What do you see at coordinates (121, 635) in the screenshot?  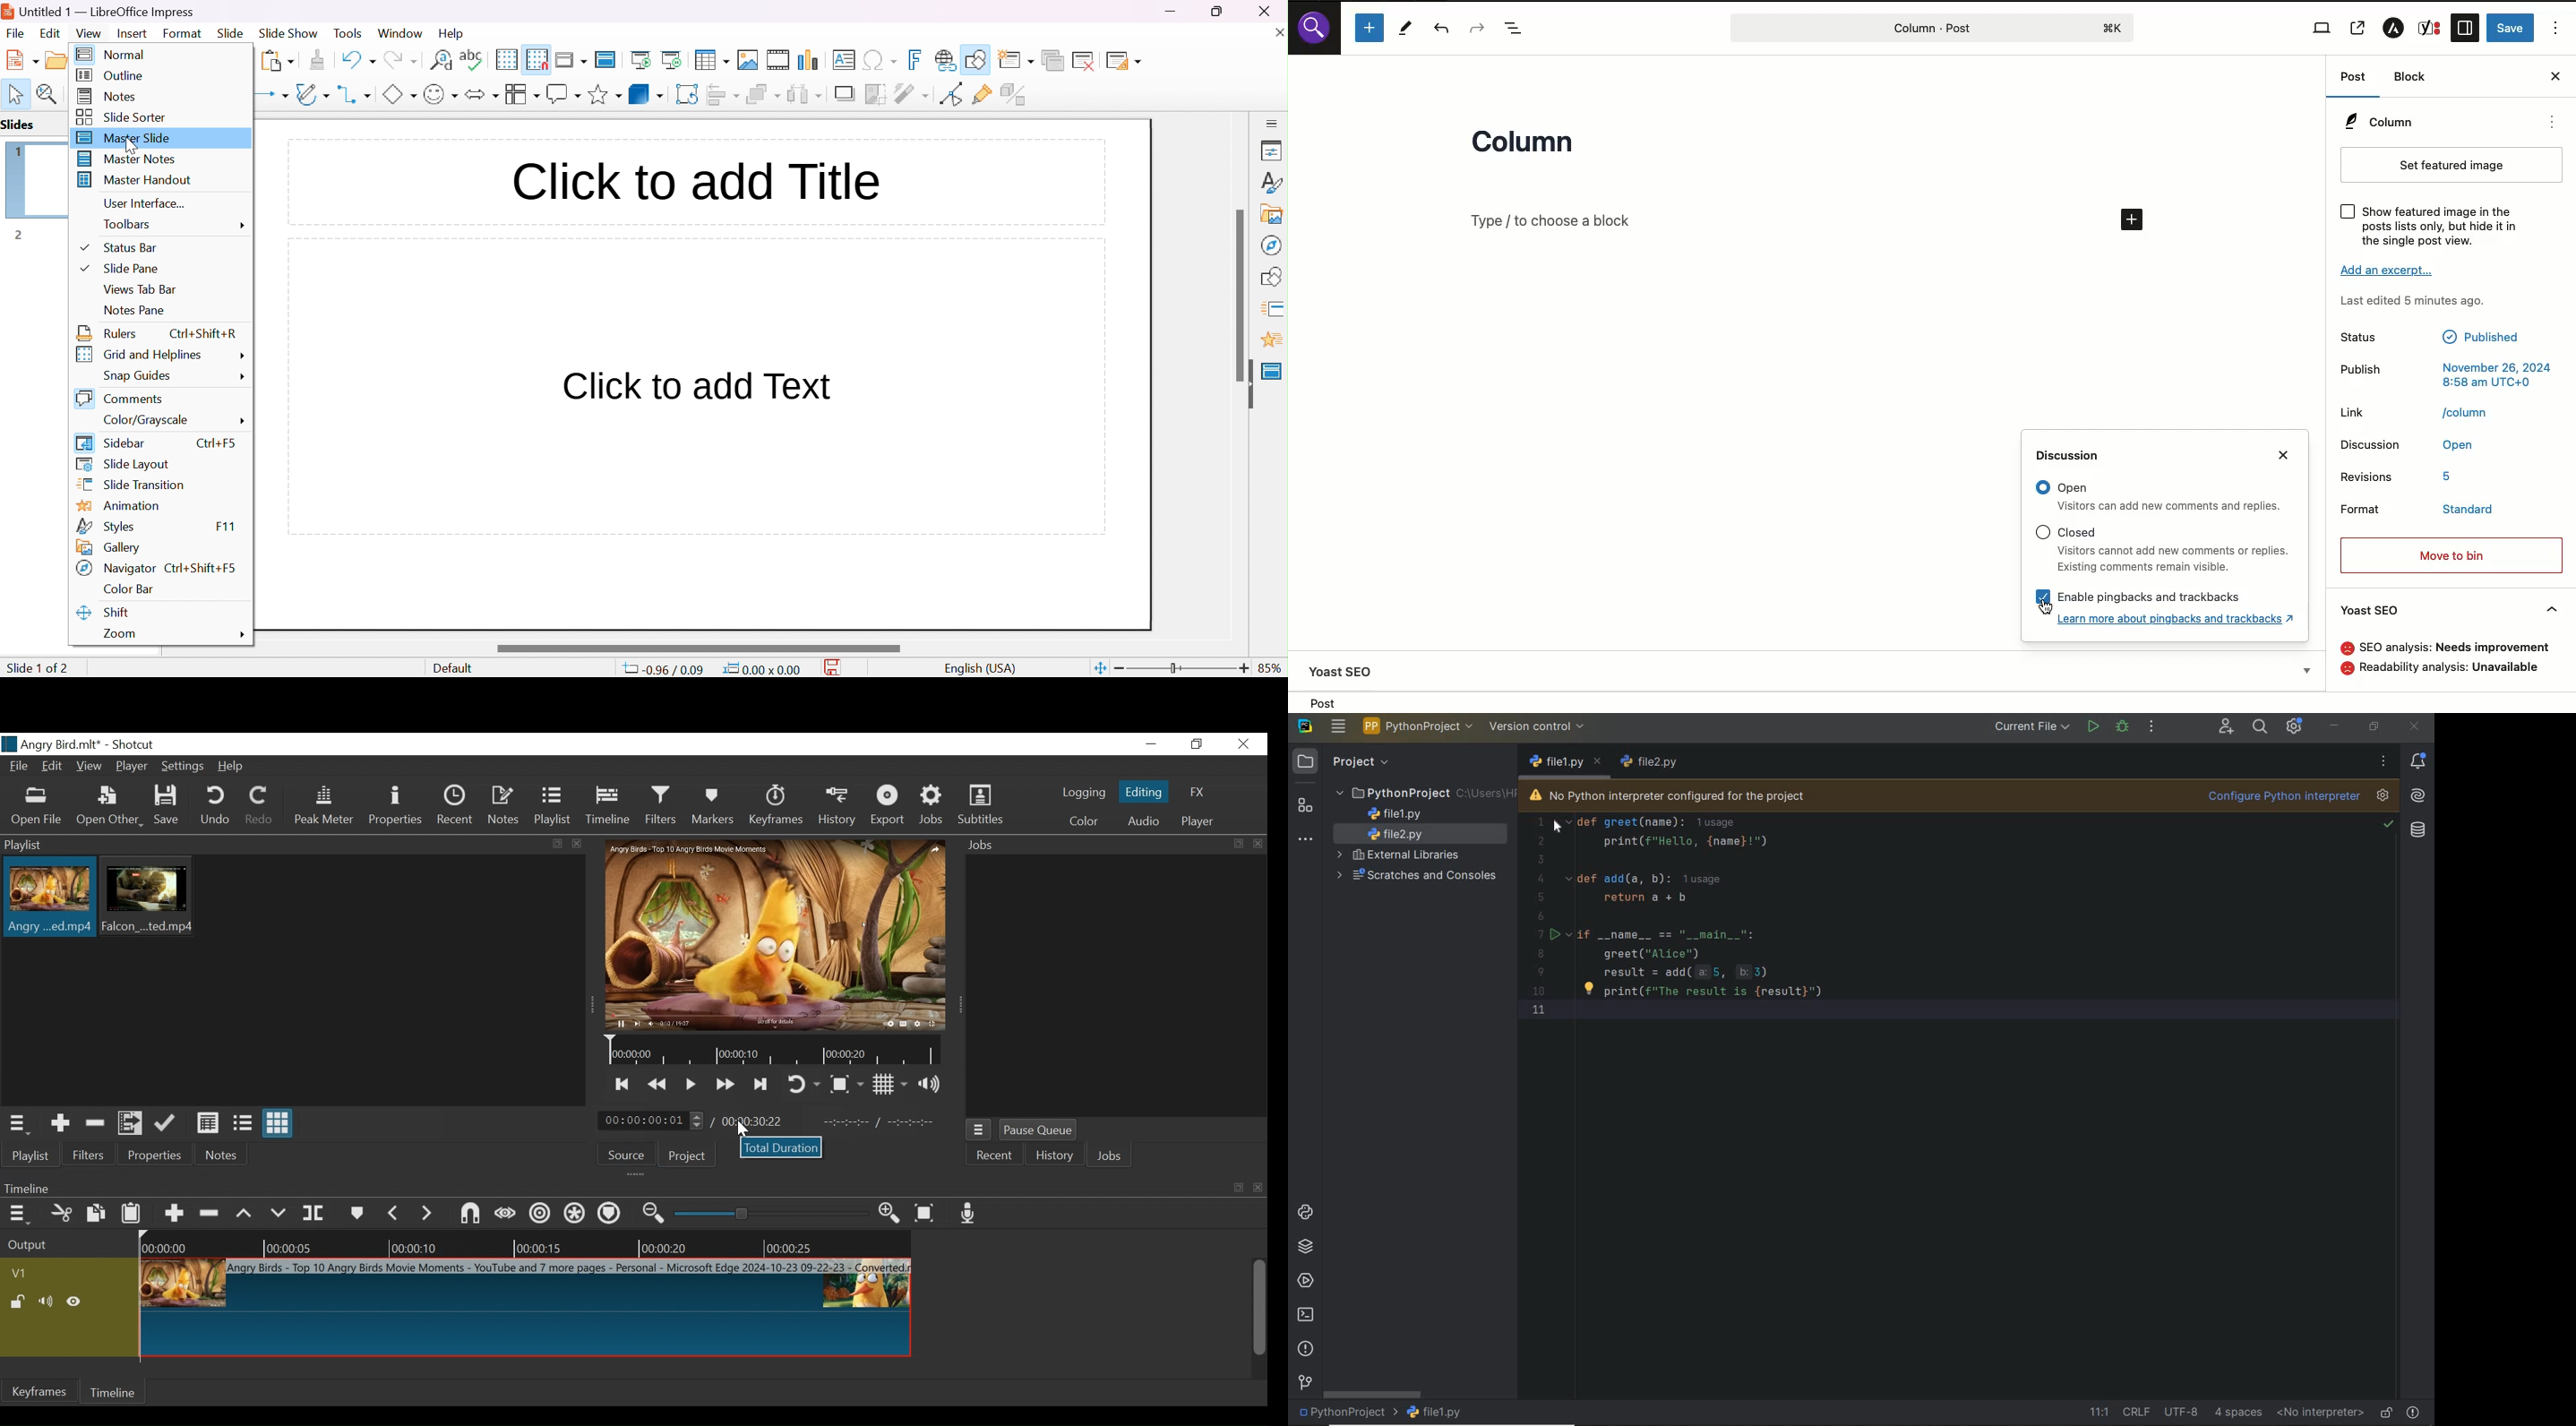 I see `zoom` at bounding box center [121, 635].